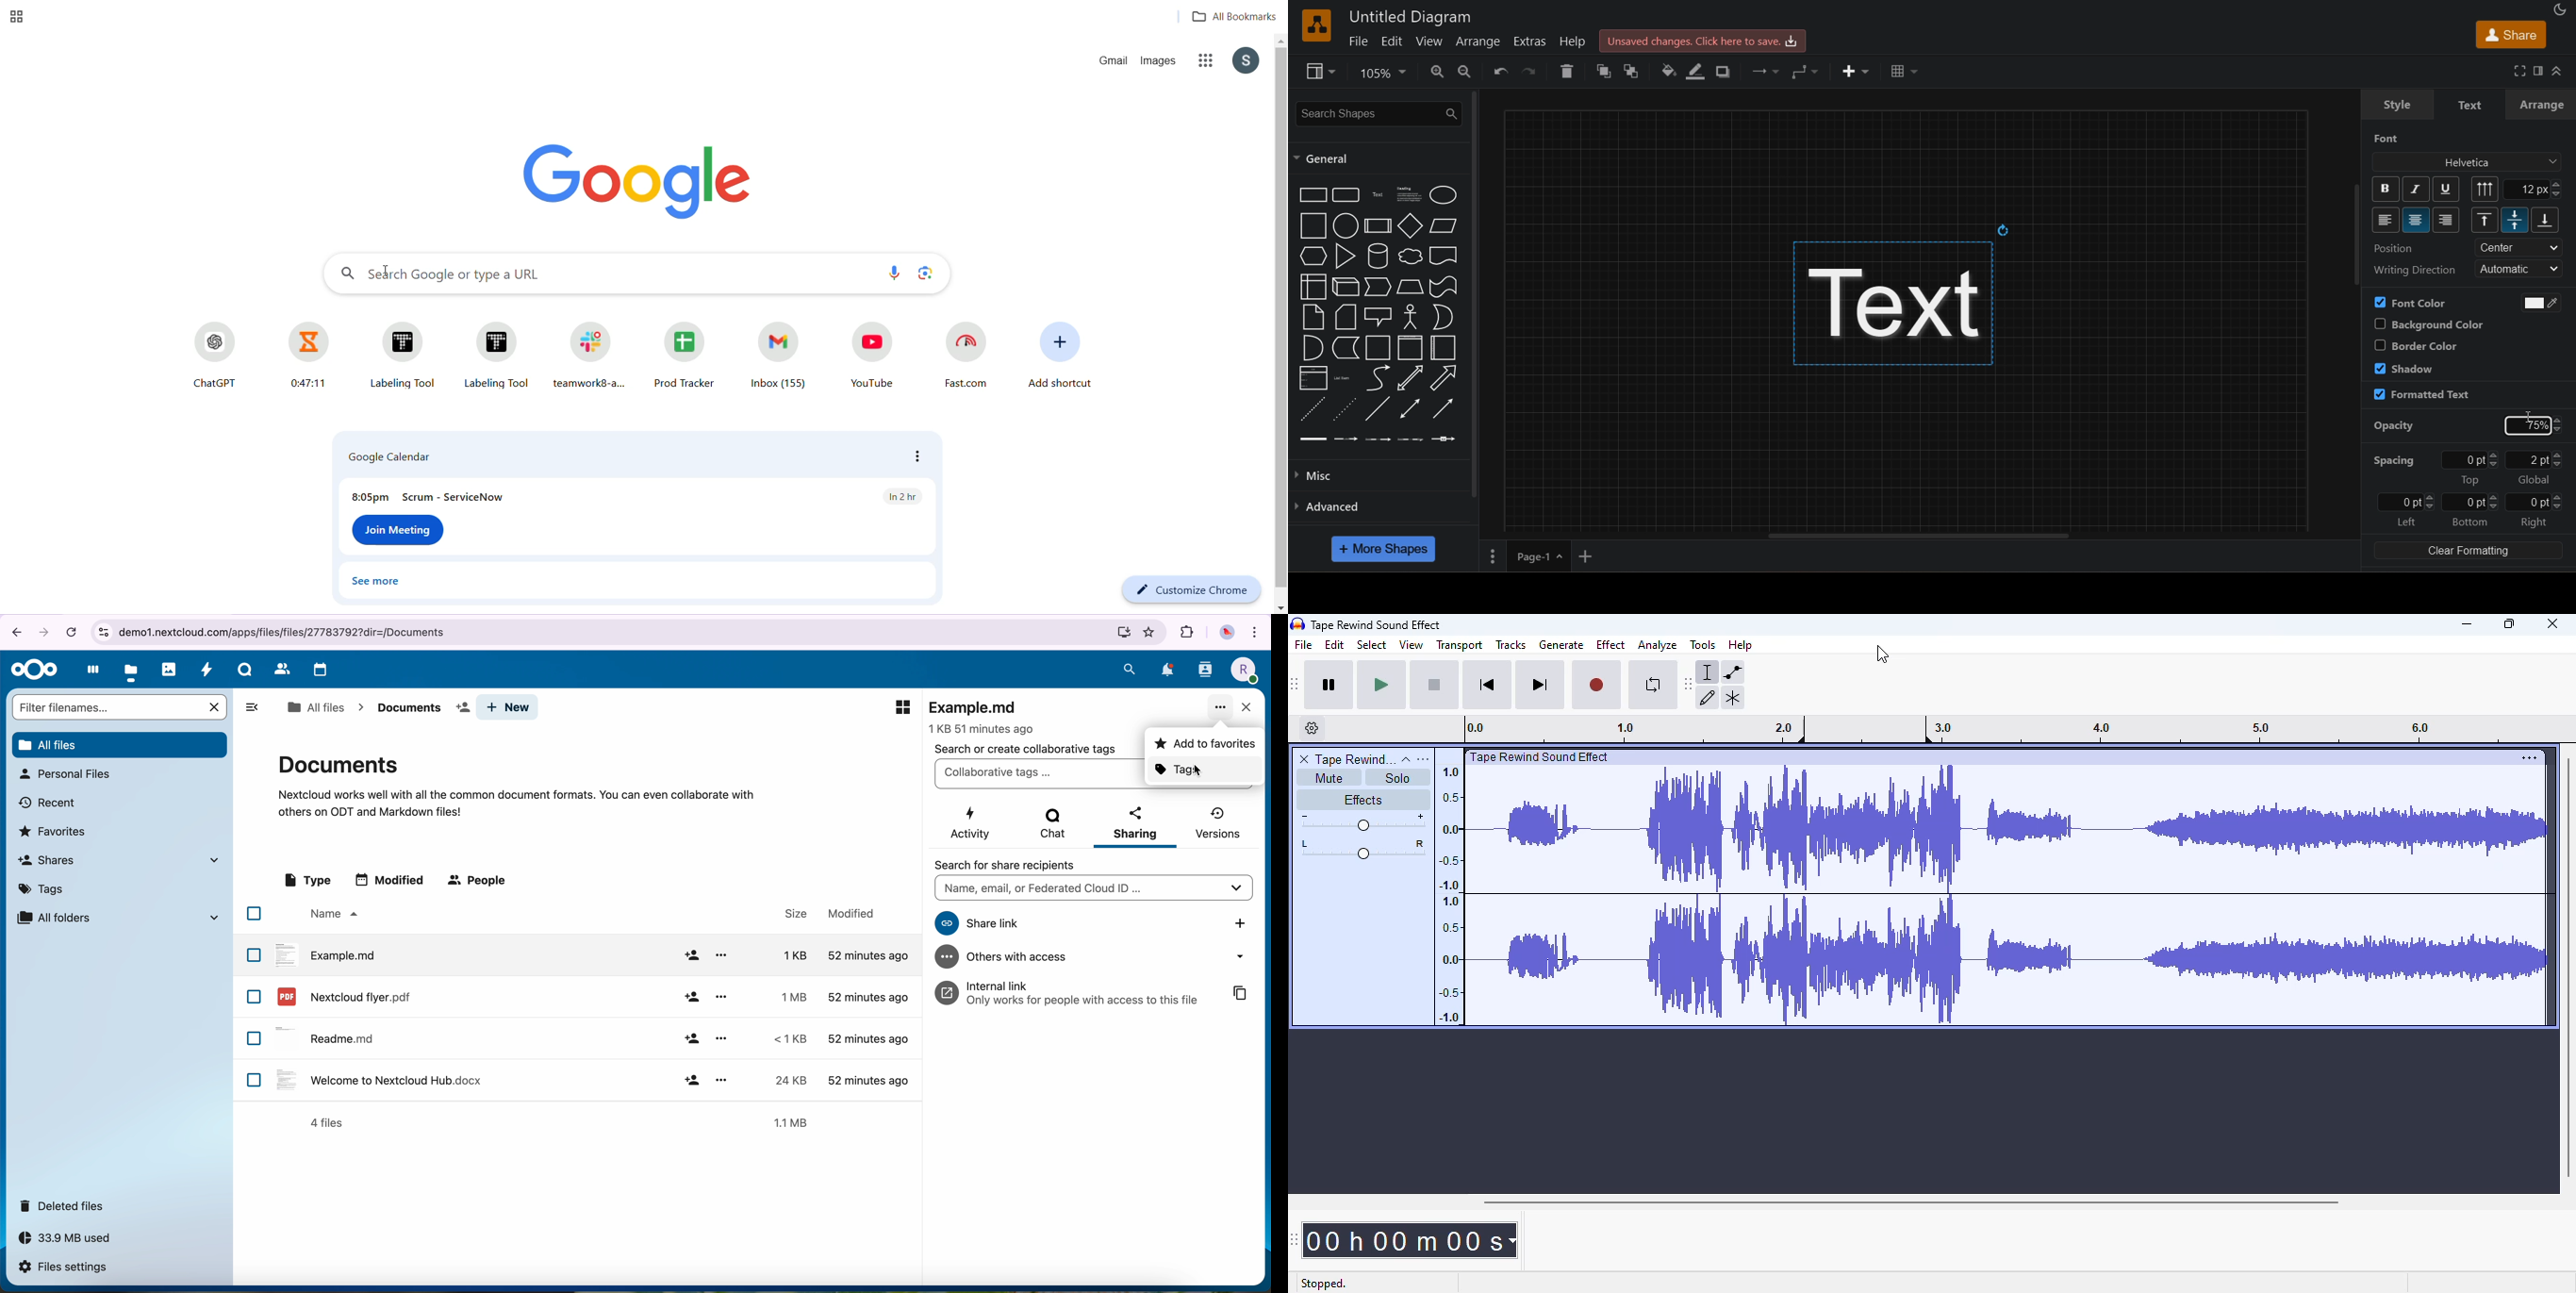  I want to click on images, so click(1162, 62).